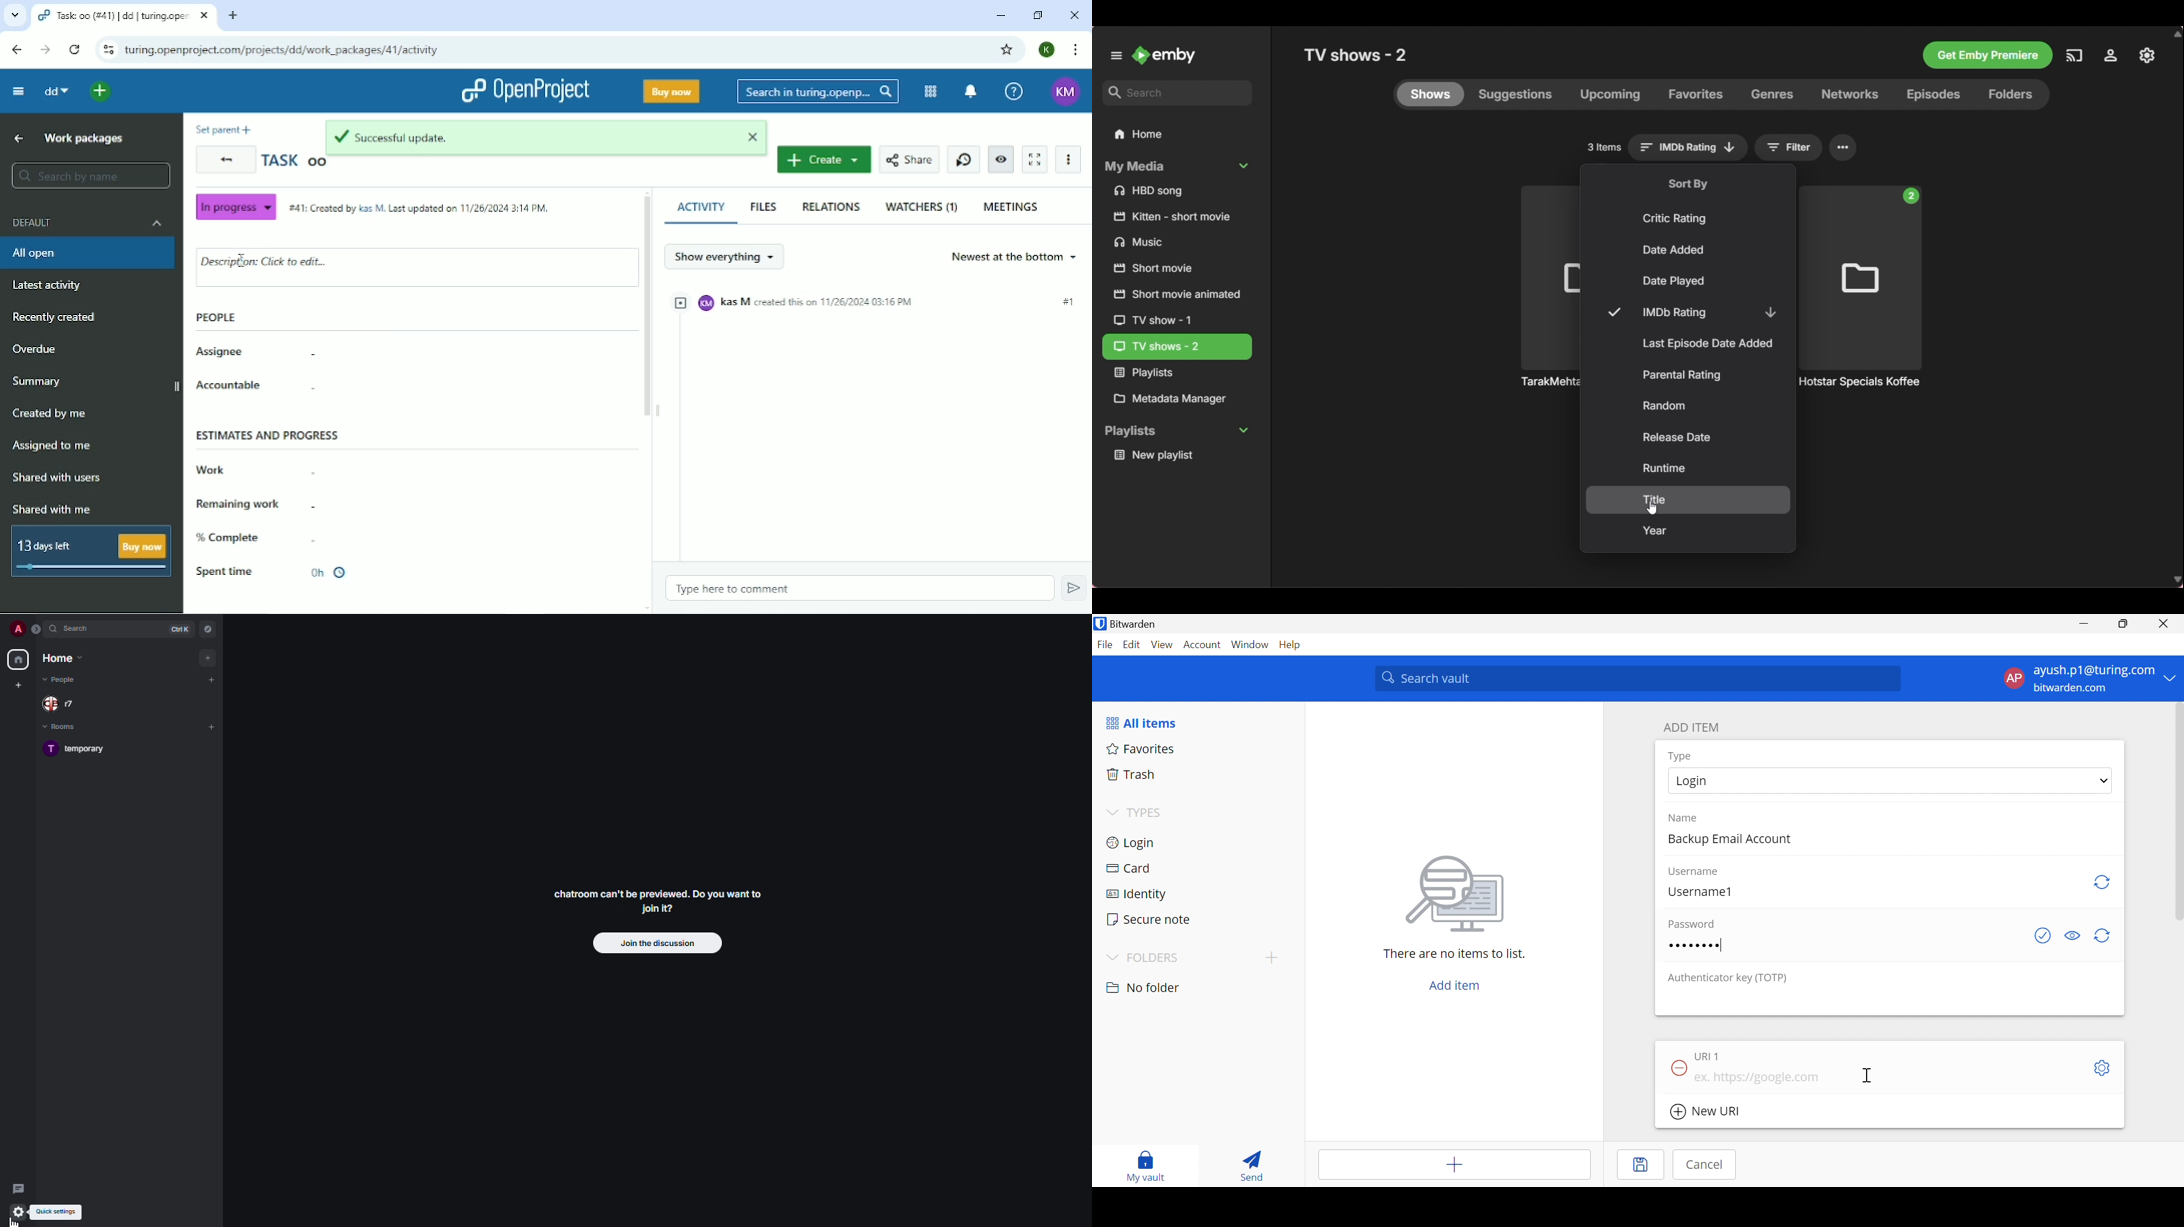 The image size is (2184, 1232). What do you see at coordinates (1159, 320) in the screenshot?
I see `` at bounding box center [1159, 320].